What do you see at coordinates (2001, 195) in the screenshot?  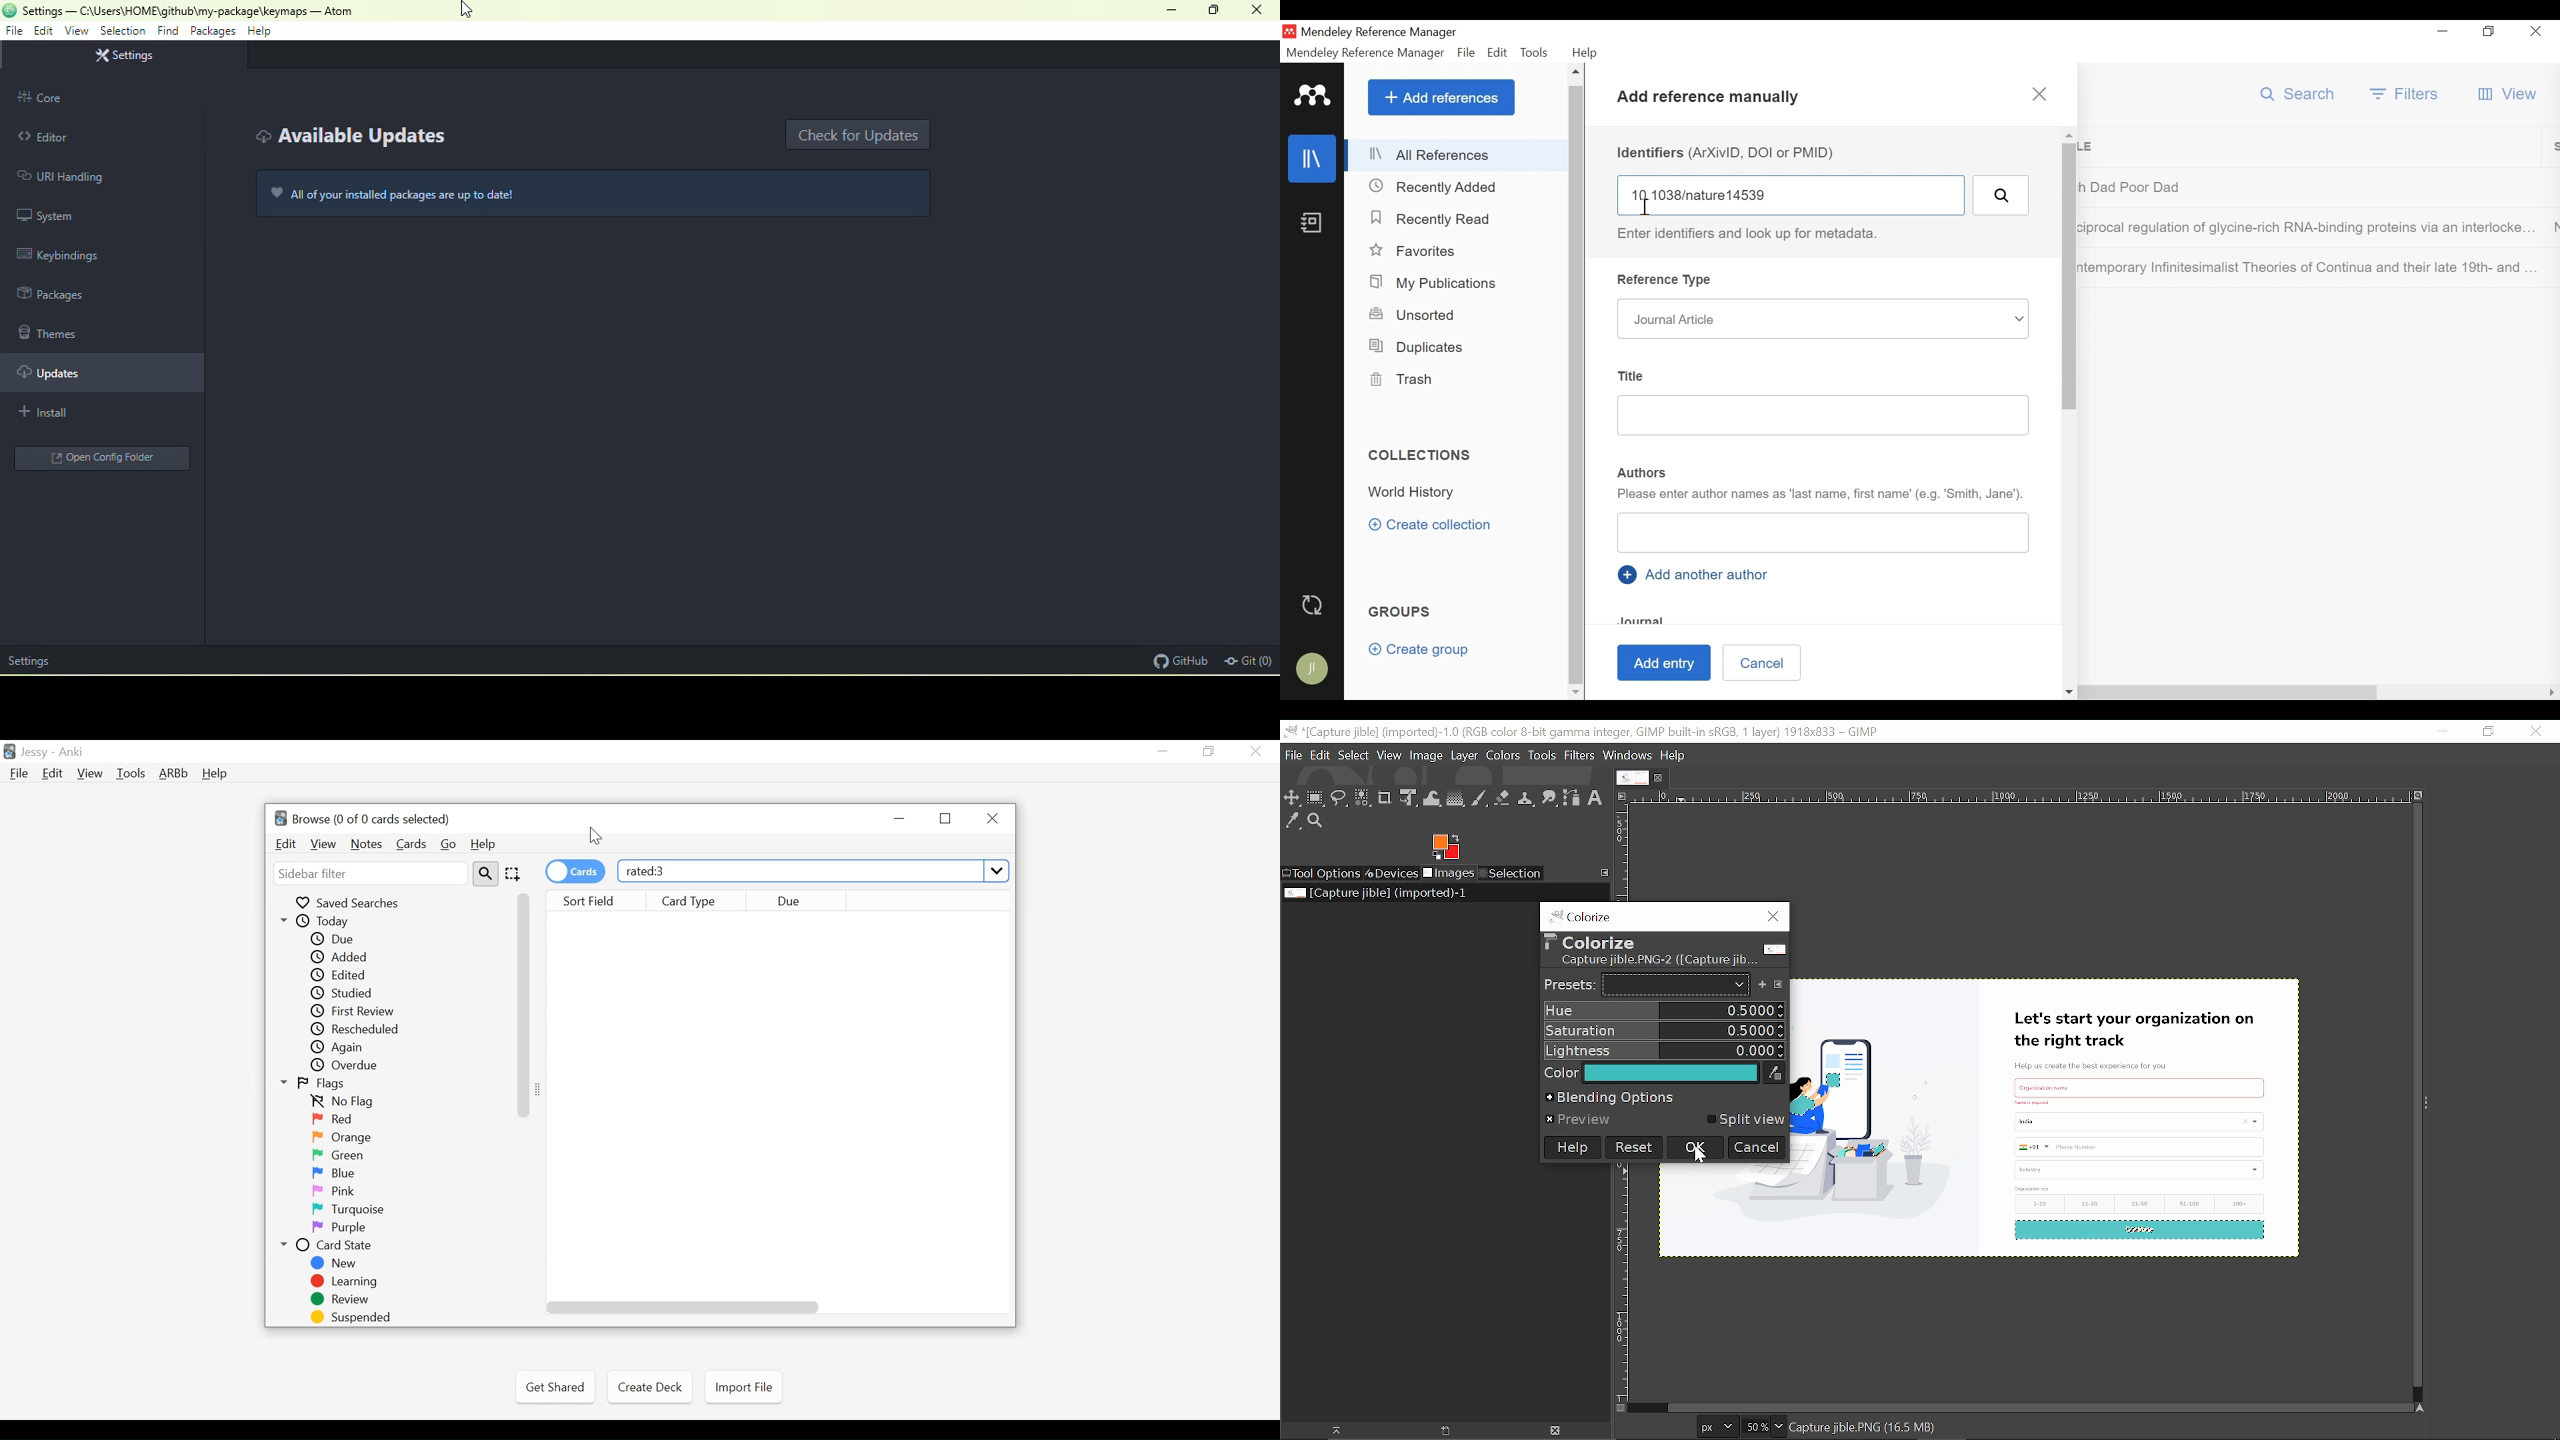 I see `Search` at bounding box center [2001, 195].